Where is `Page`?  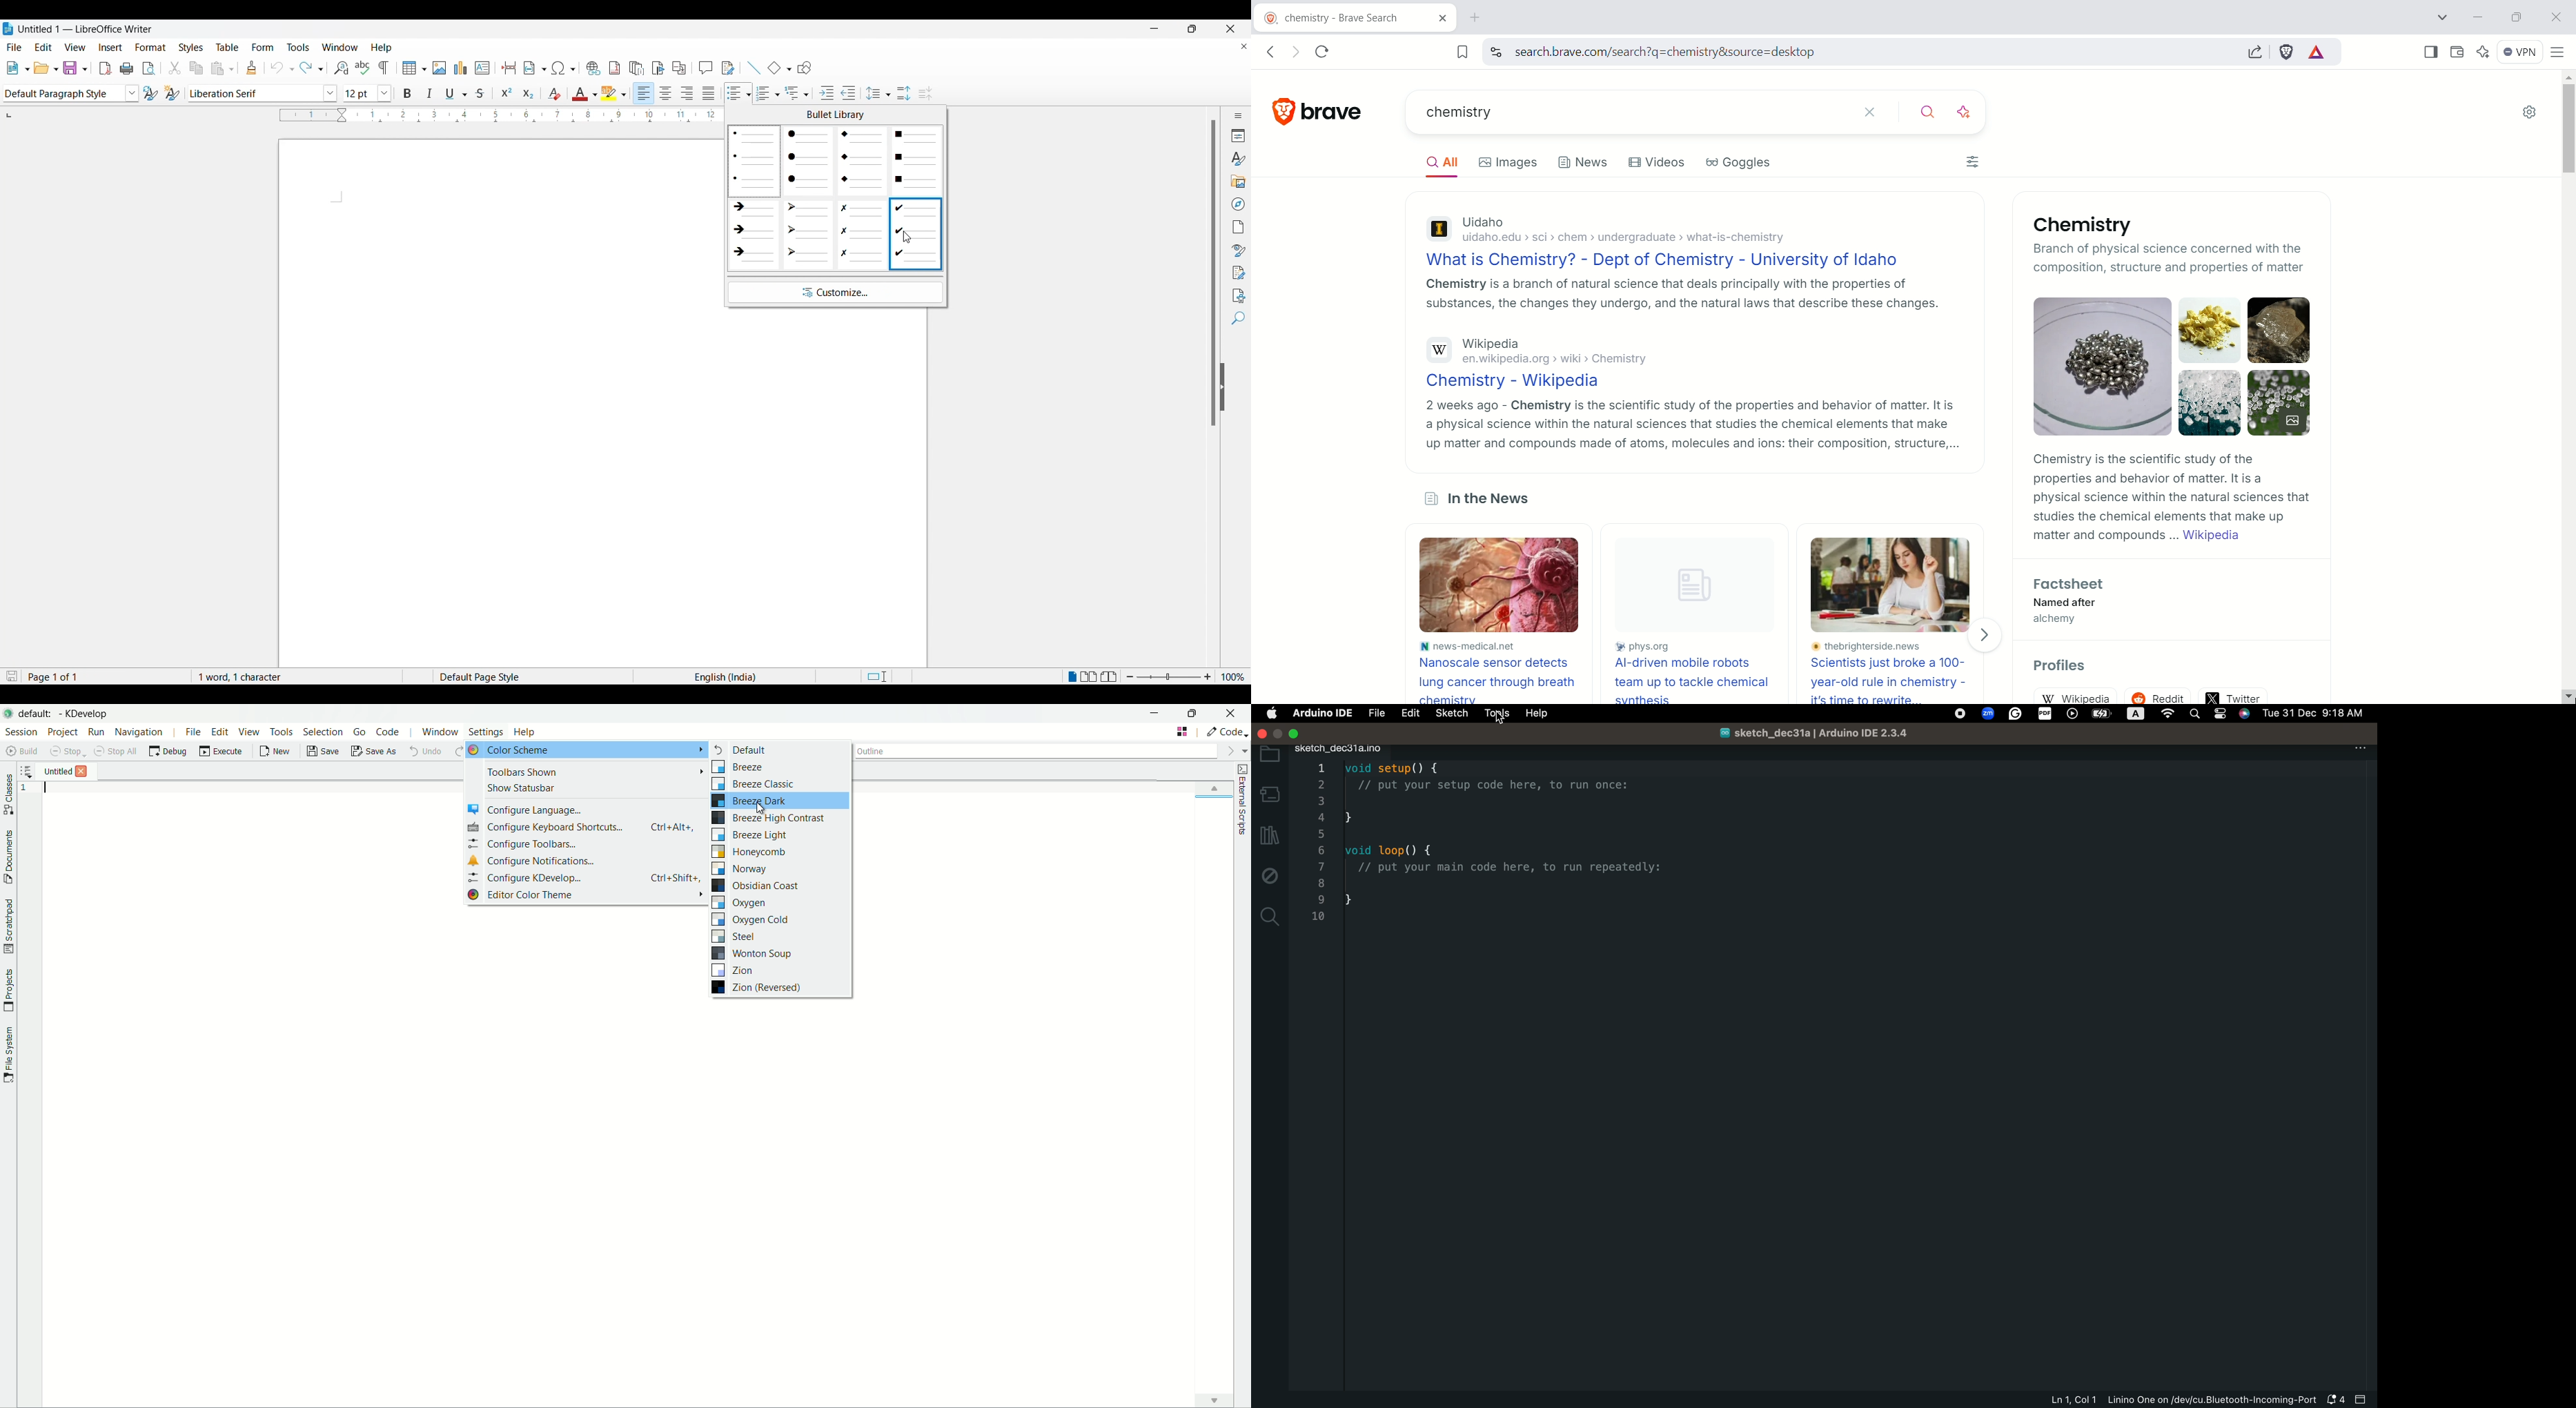 Page is located at coordinates (1238, 225).